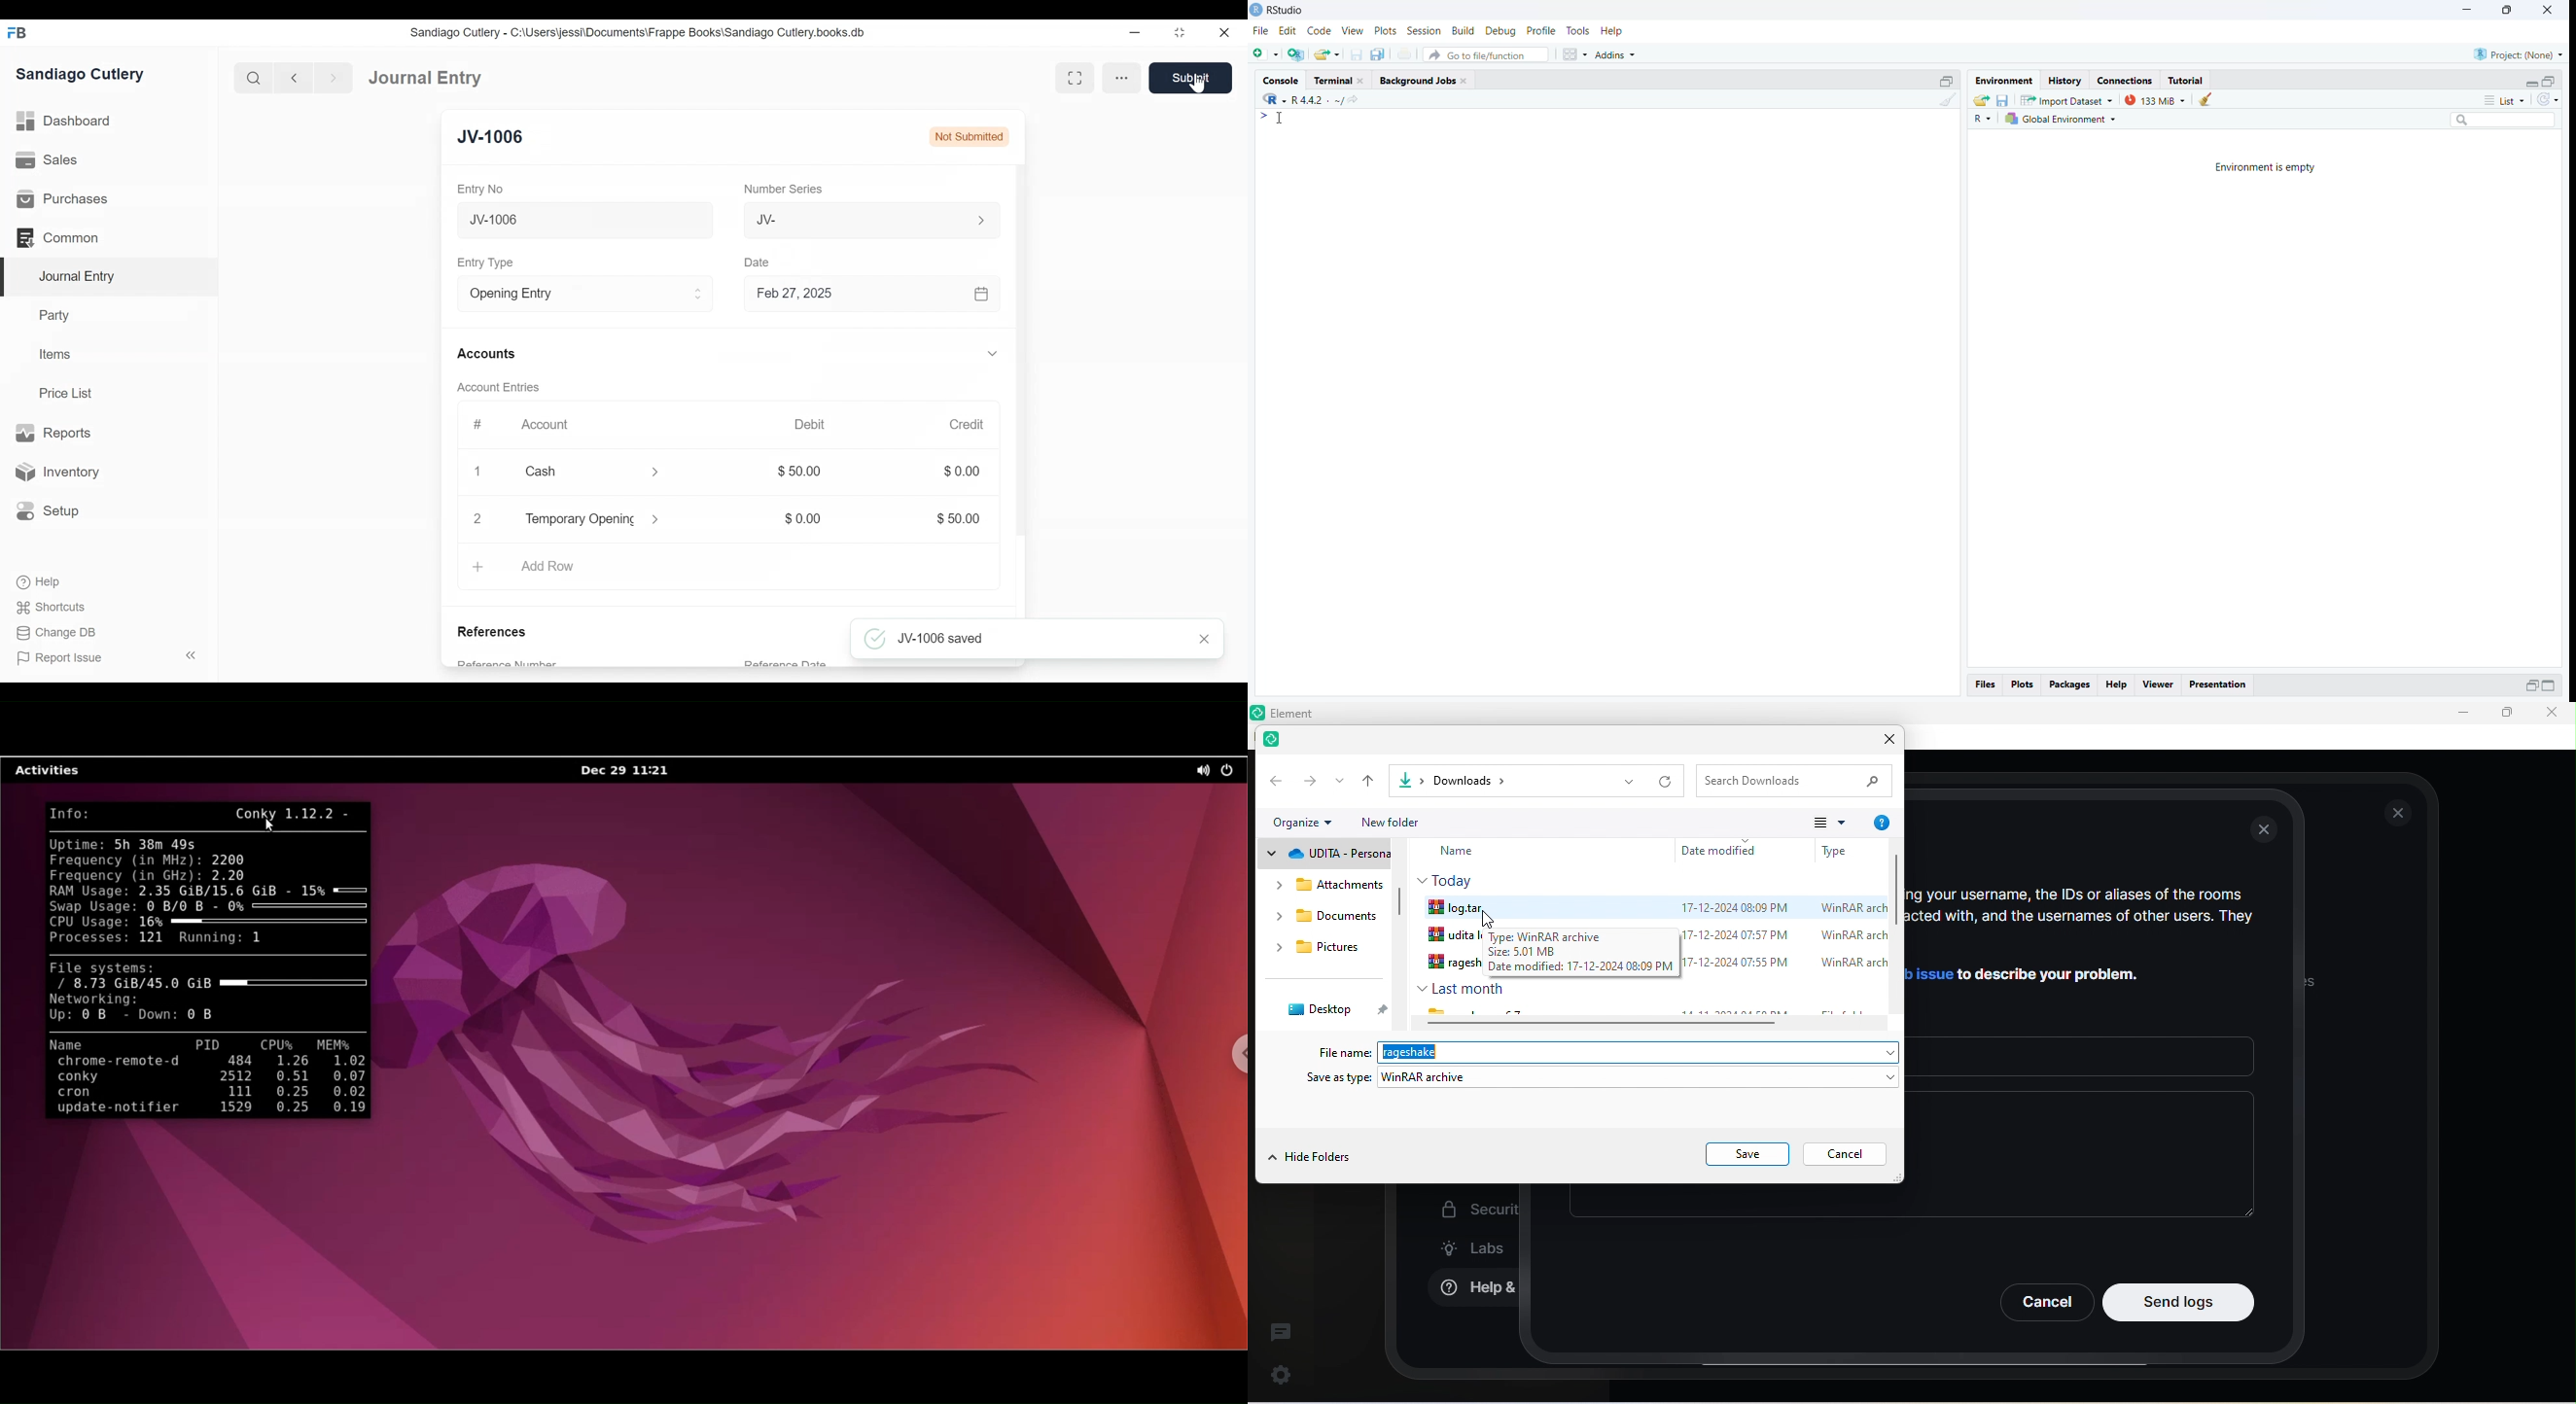 The width and height of the screenshot is (2576, 1428). What do you see at coordinates (480, 189) in the screenshot?
I see `Entry No` at bounding box center [480, 189].